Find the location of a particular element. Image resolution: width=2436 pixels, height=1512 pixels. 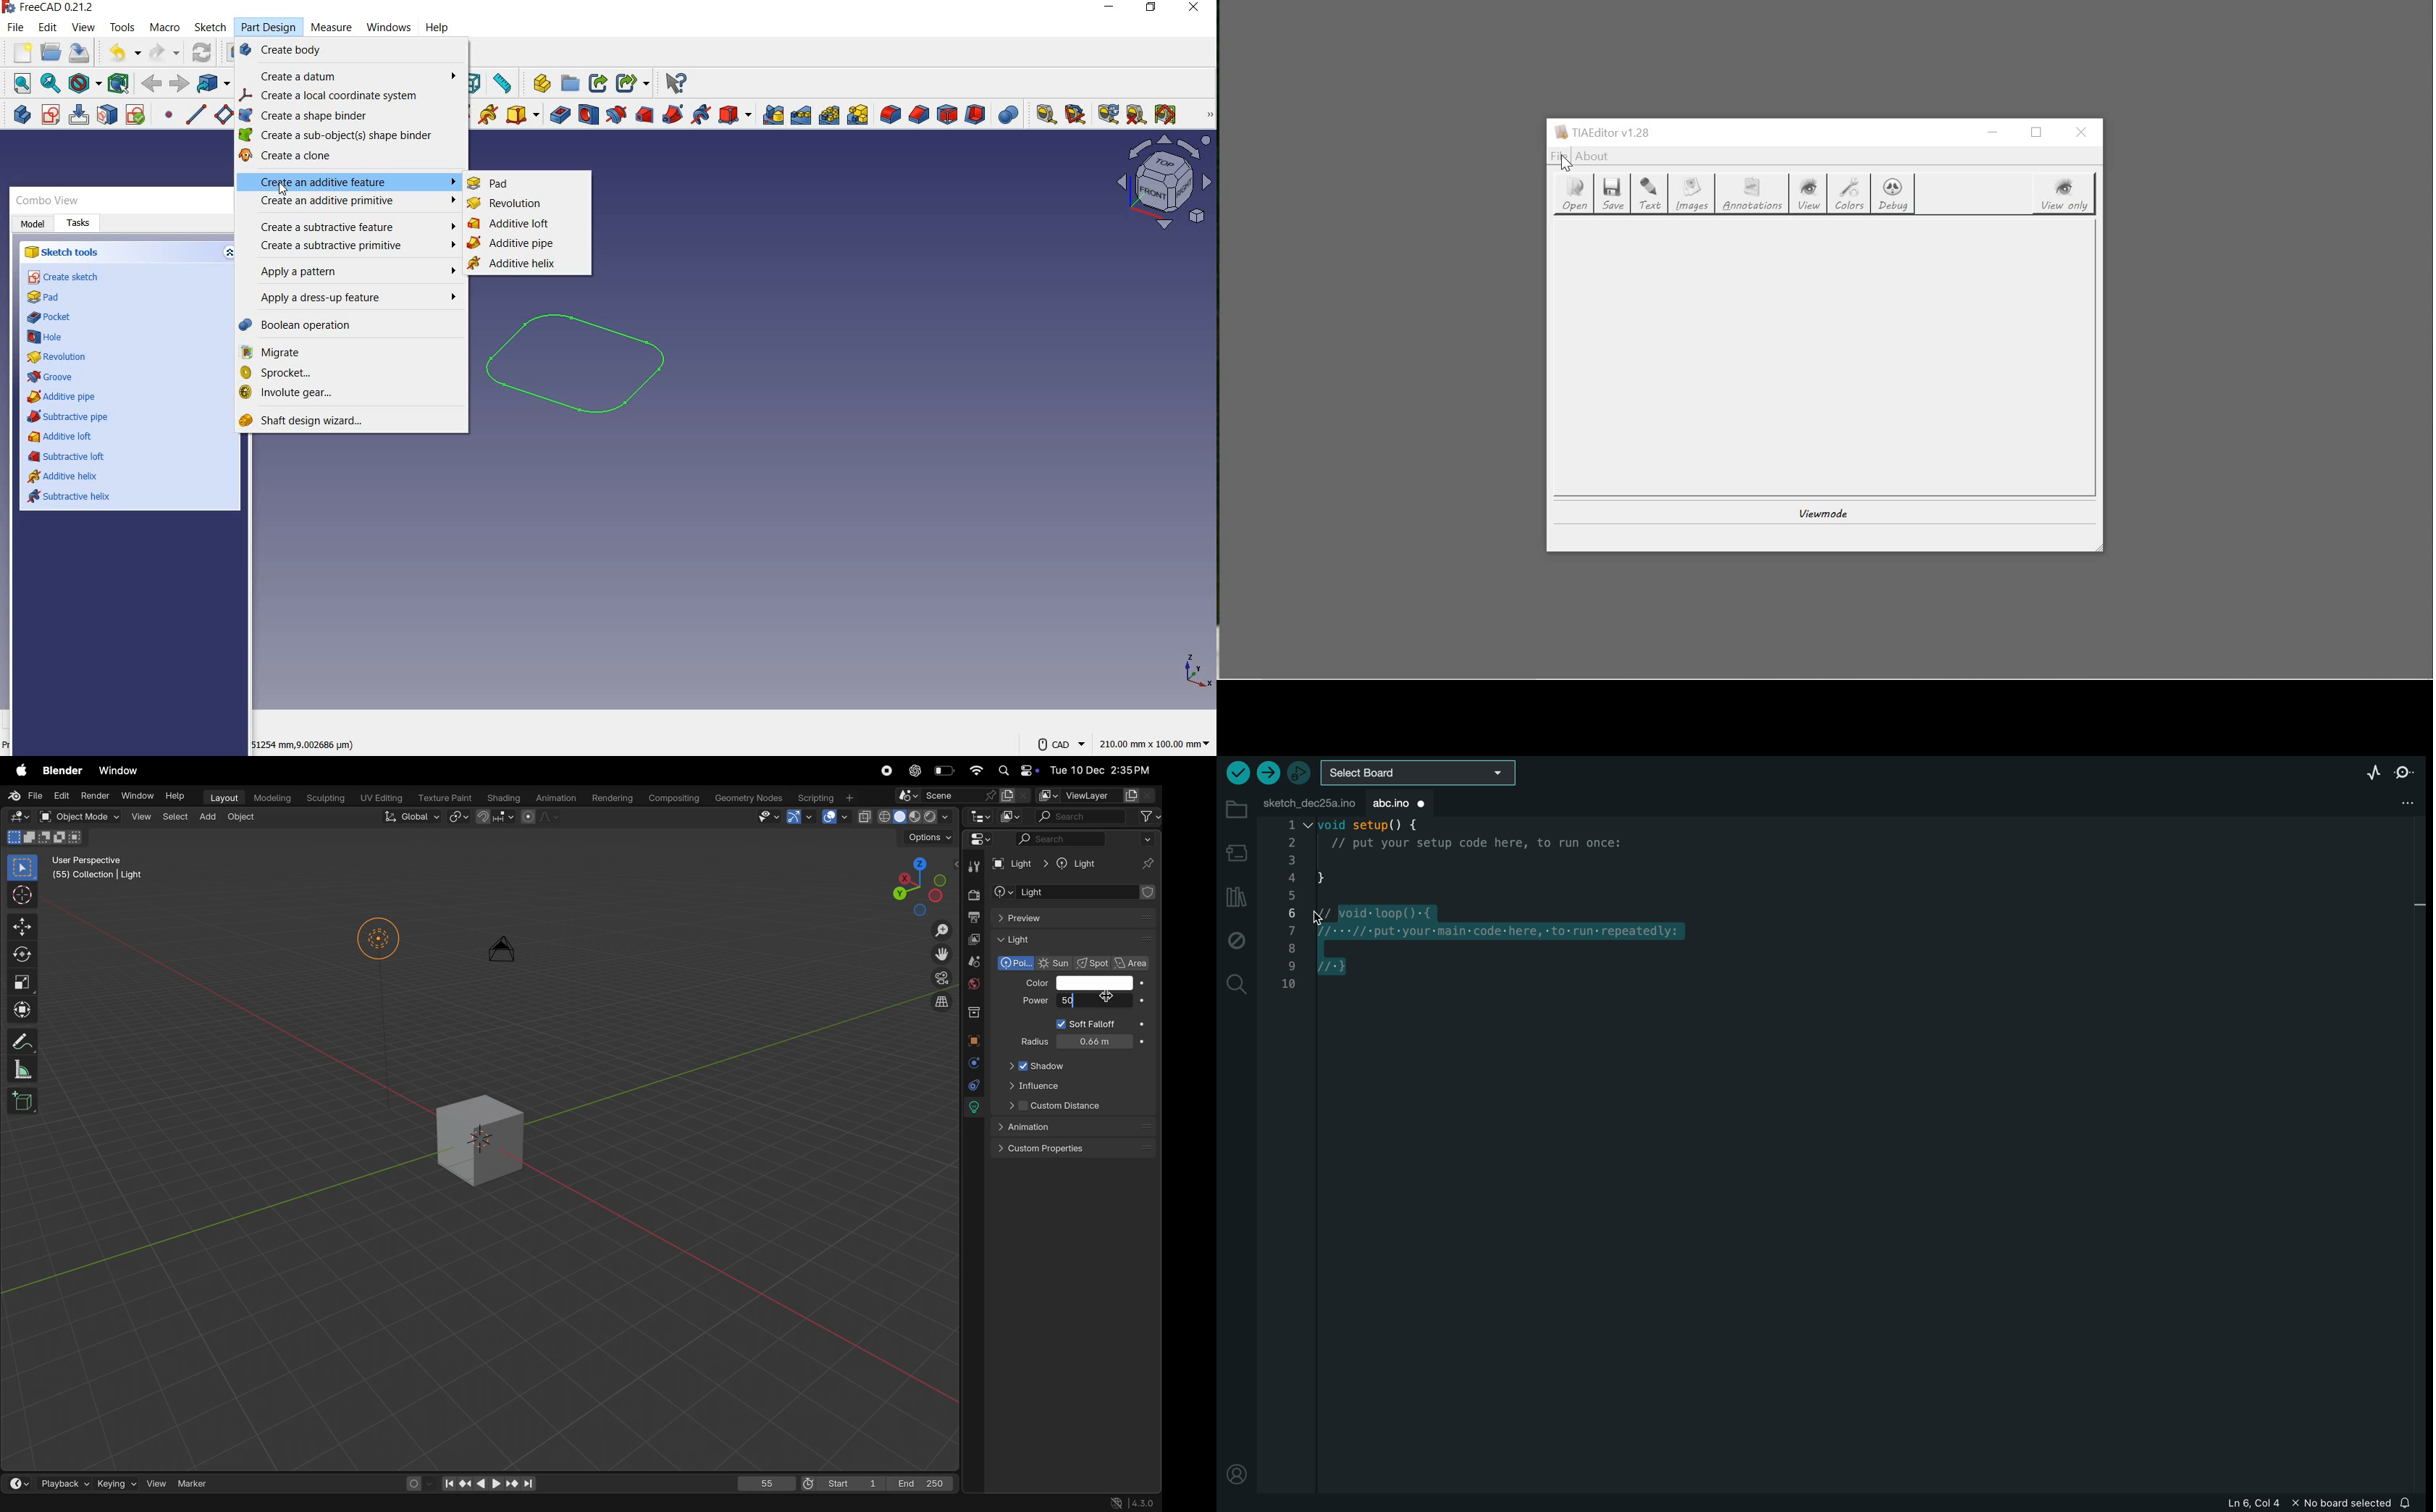

create an additive primitive is located at coordinates (521, 115).